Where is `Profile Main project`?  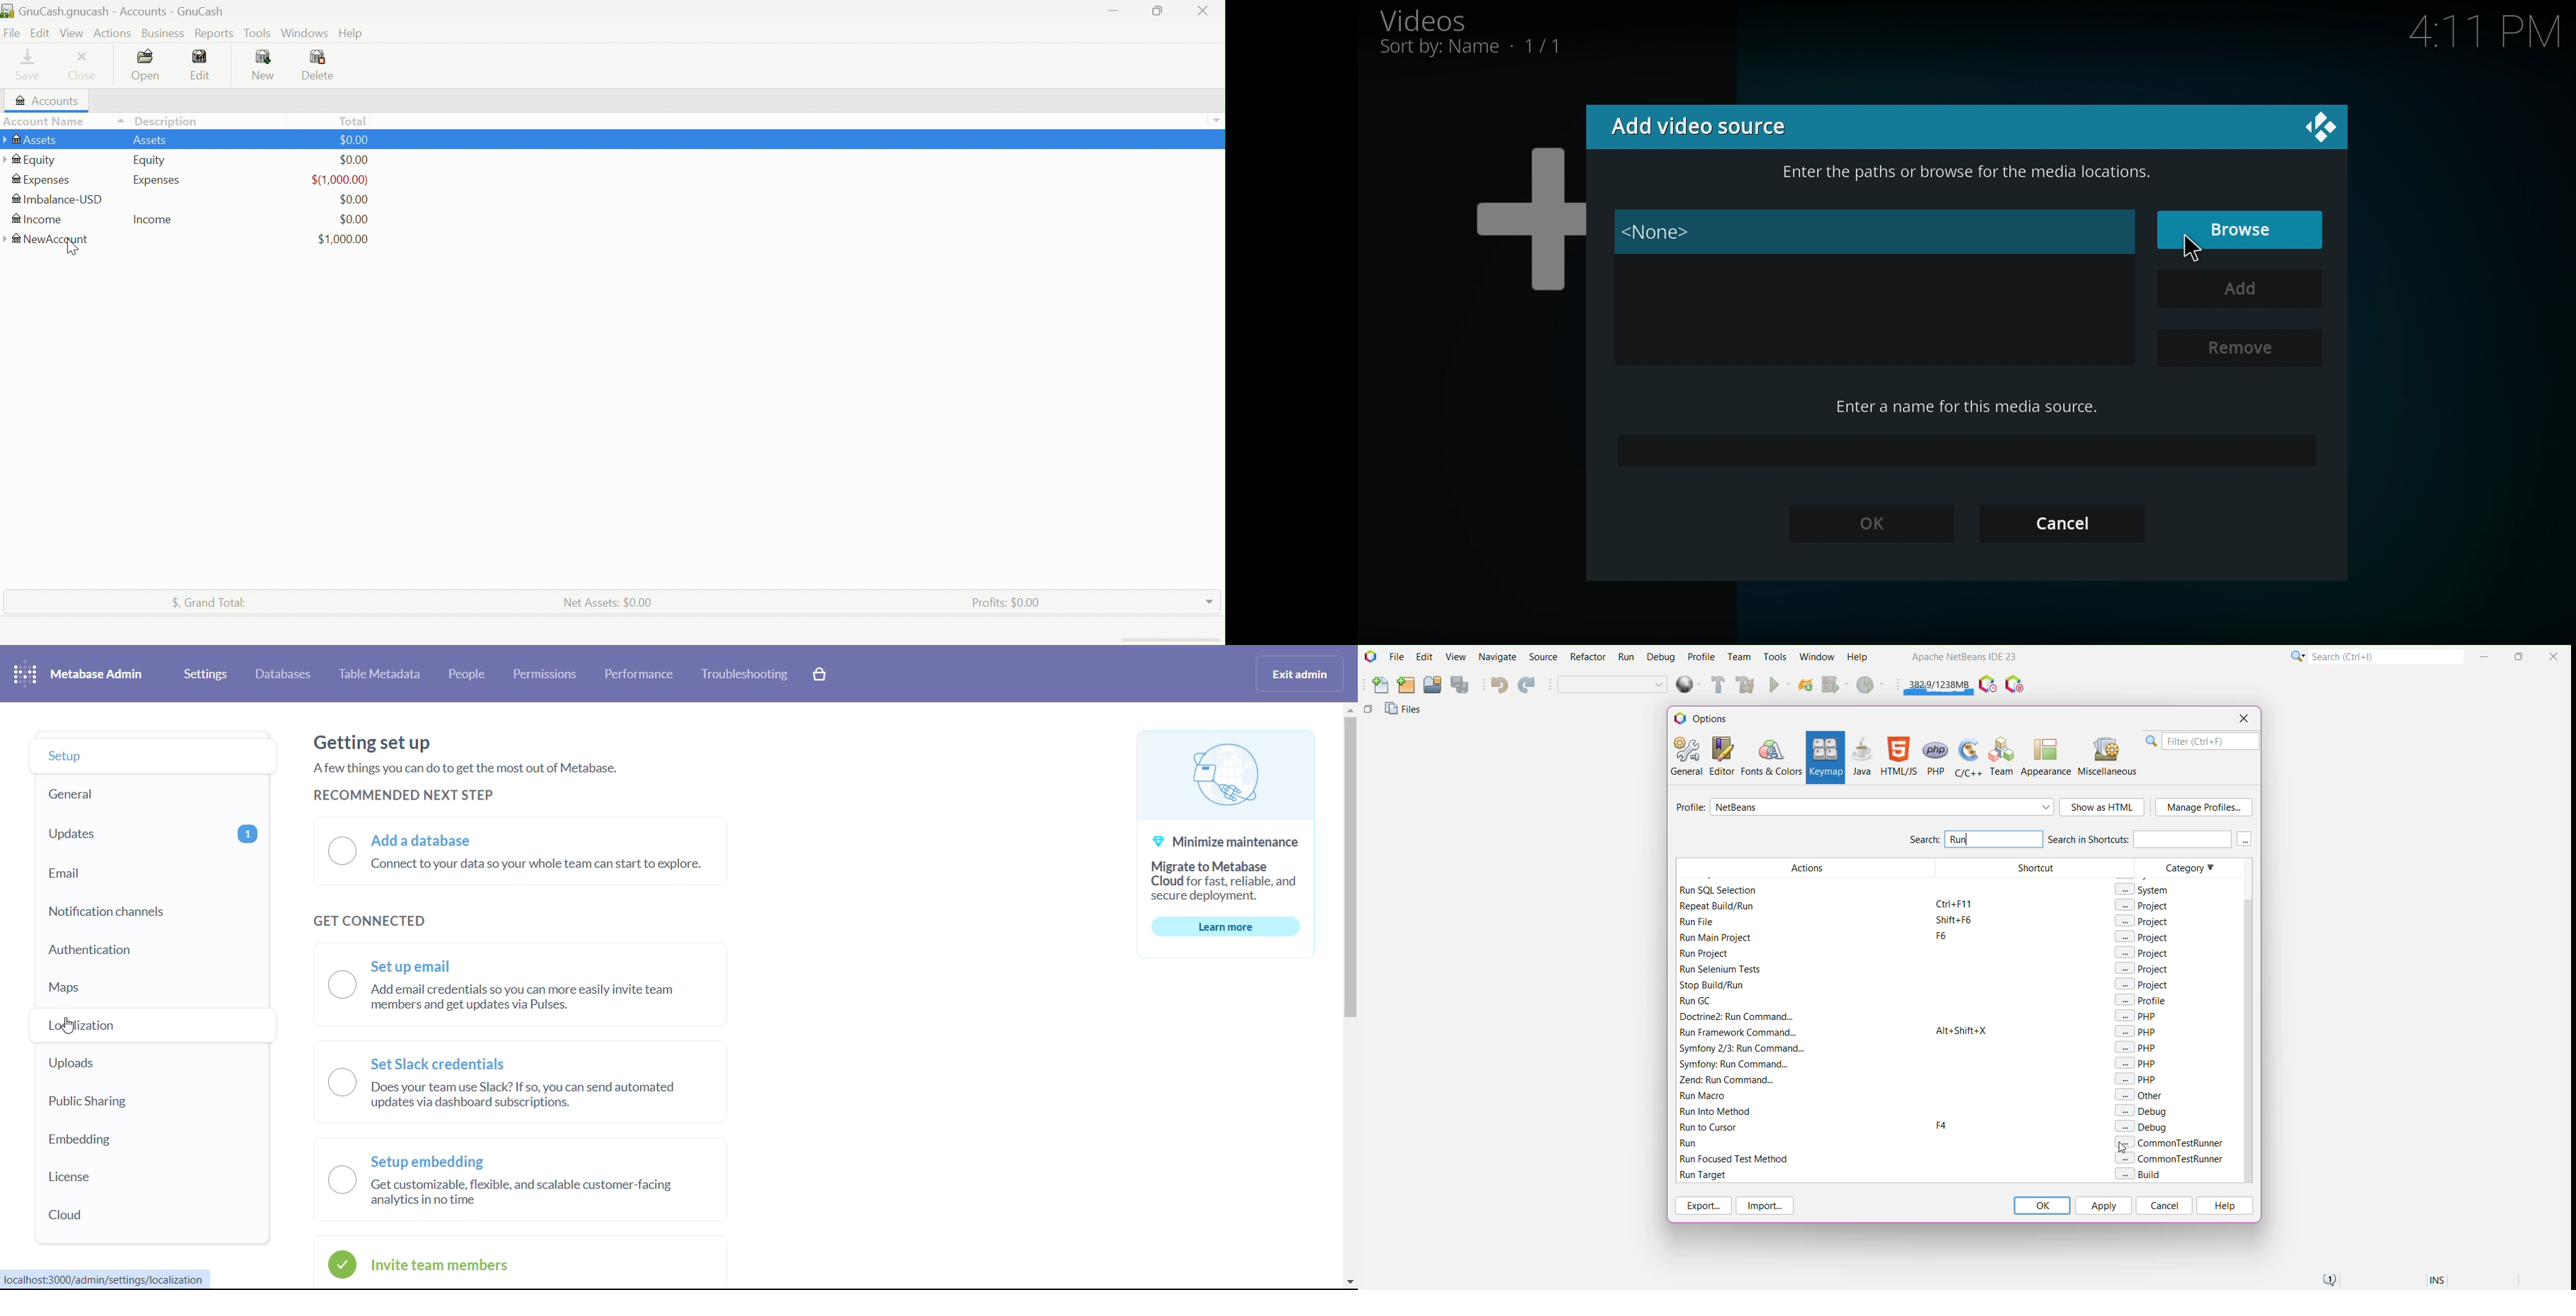
Profile Main project is located at coordinates (1872, 686).